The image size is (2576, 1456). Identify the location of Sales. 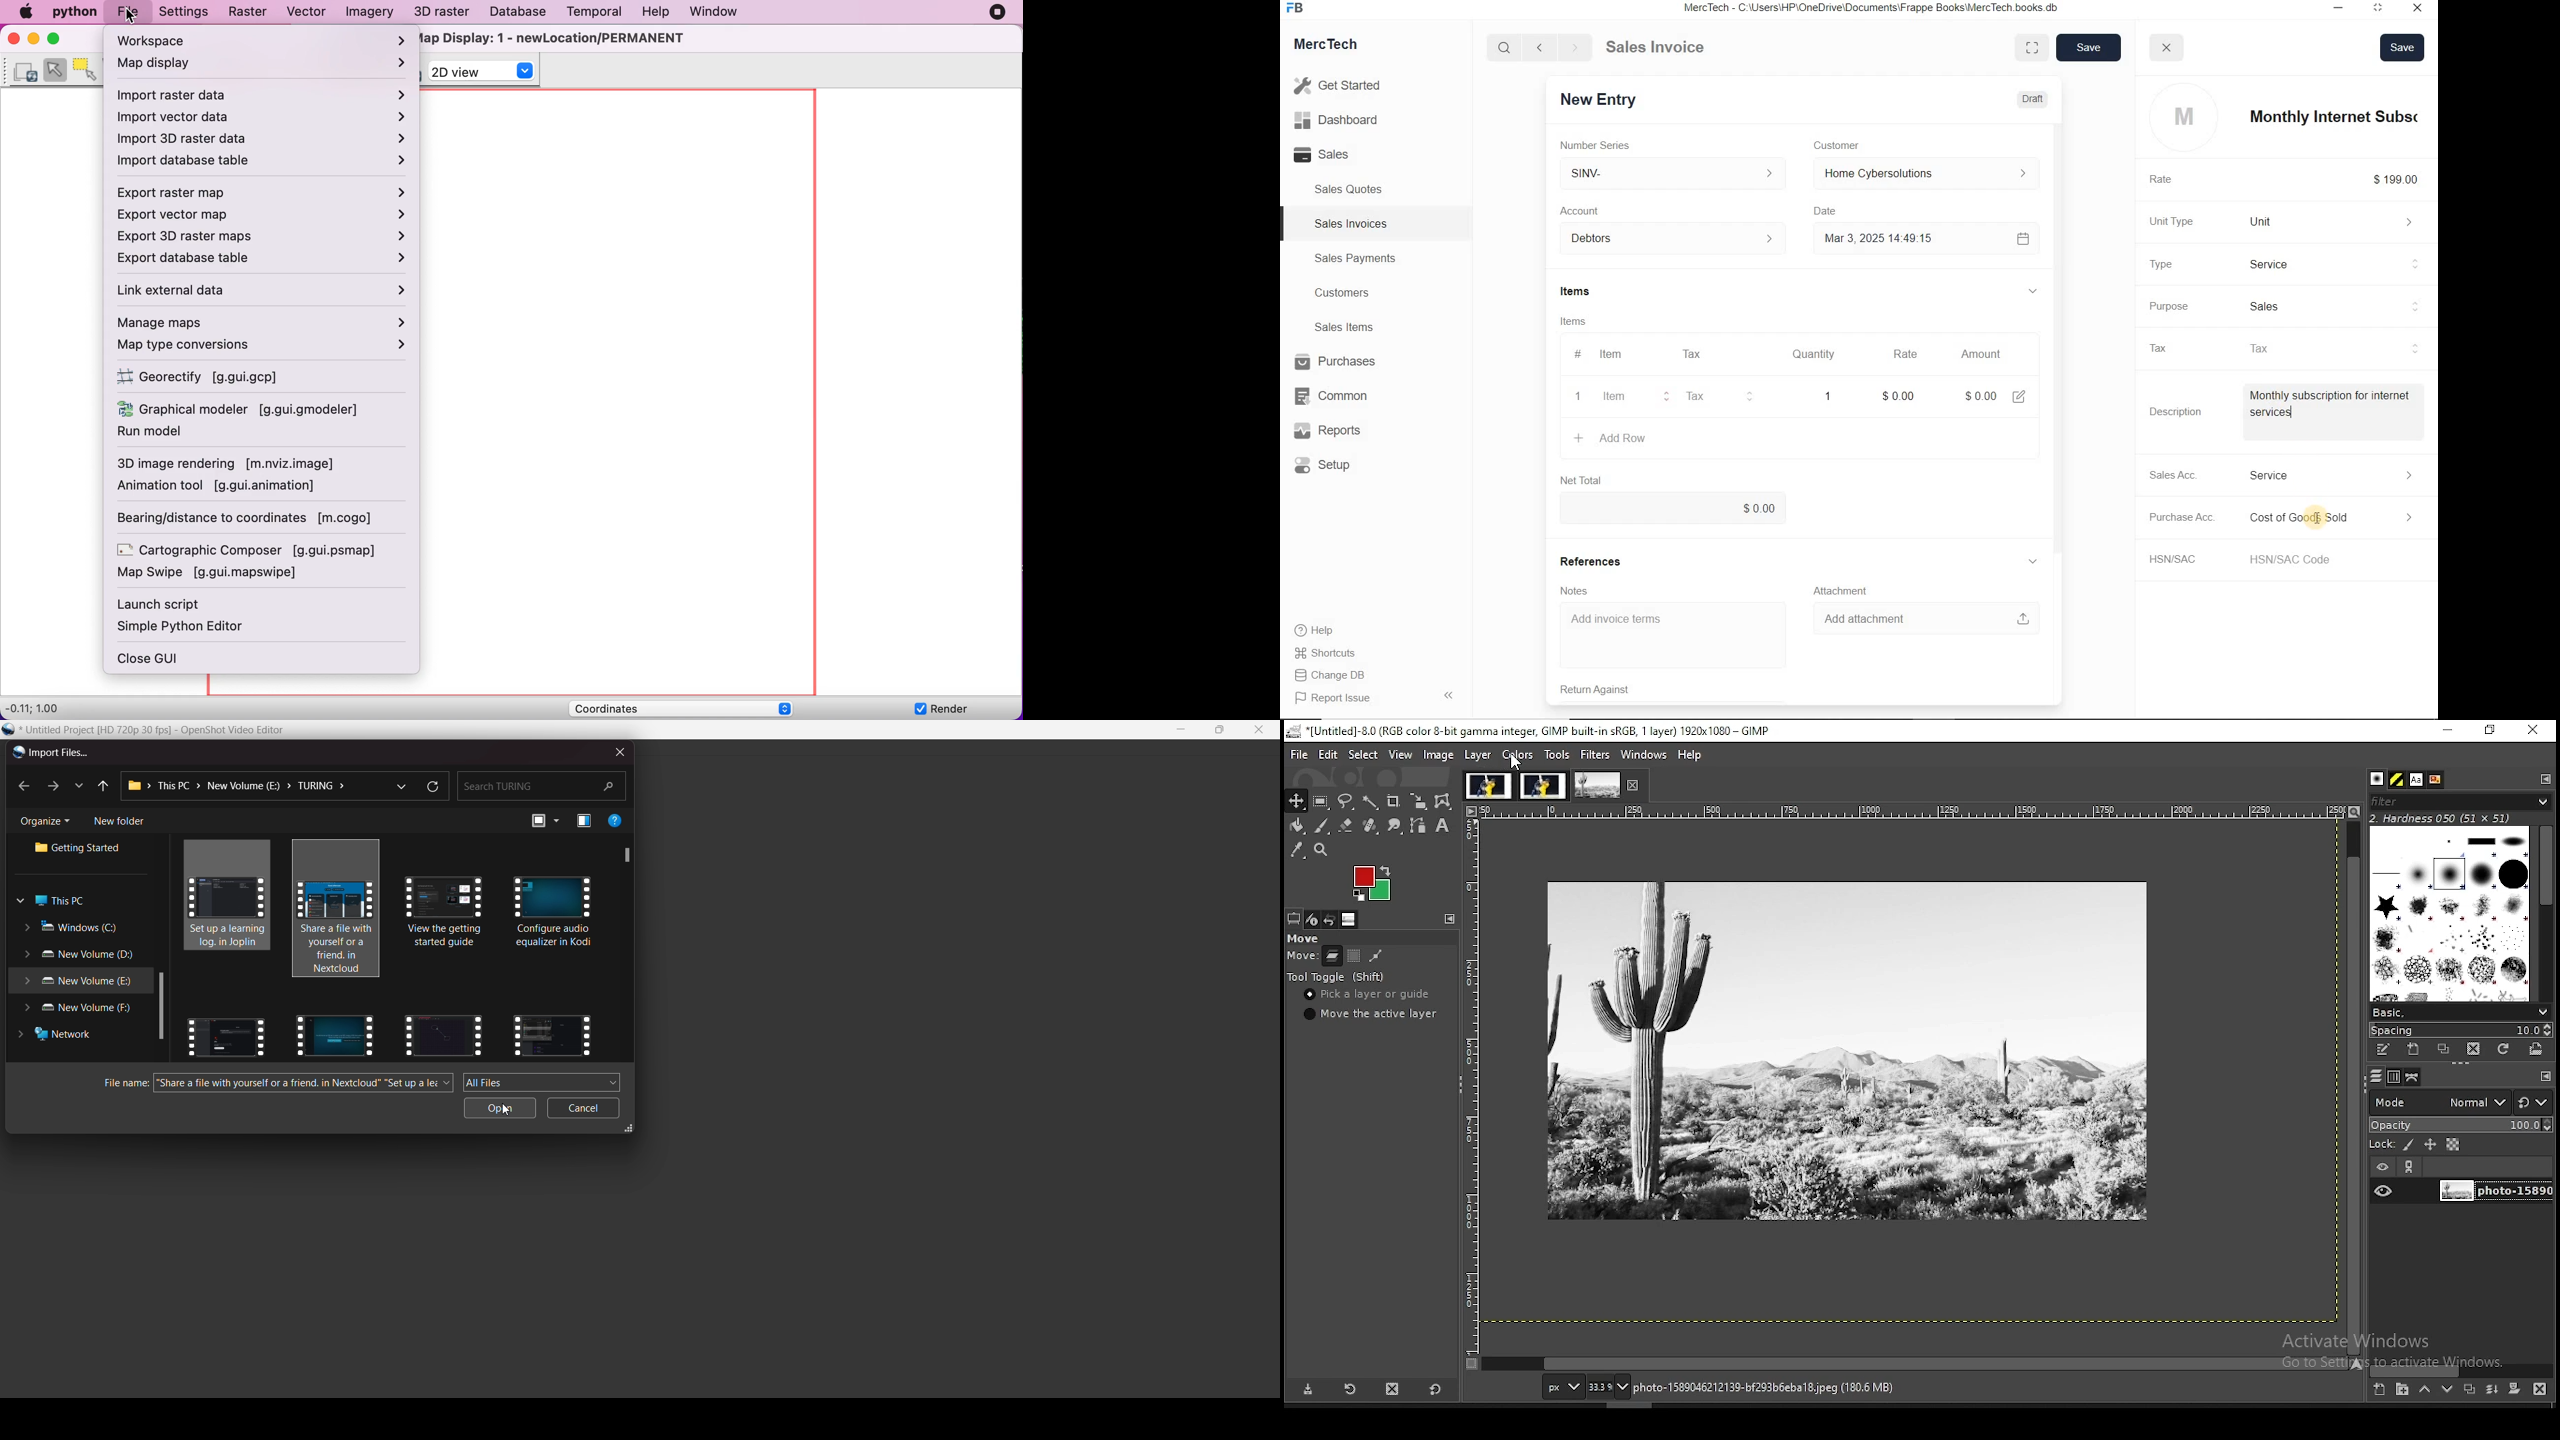
(1342, 154).